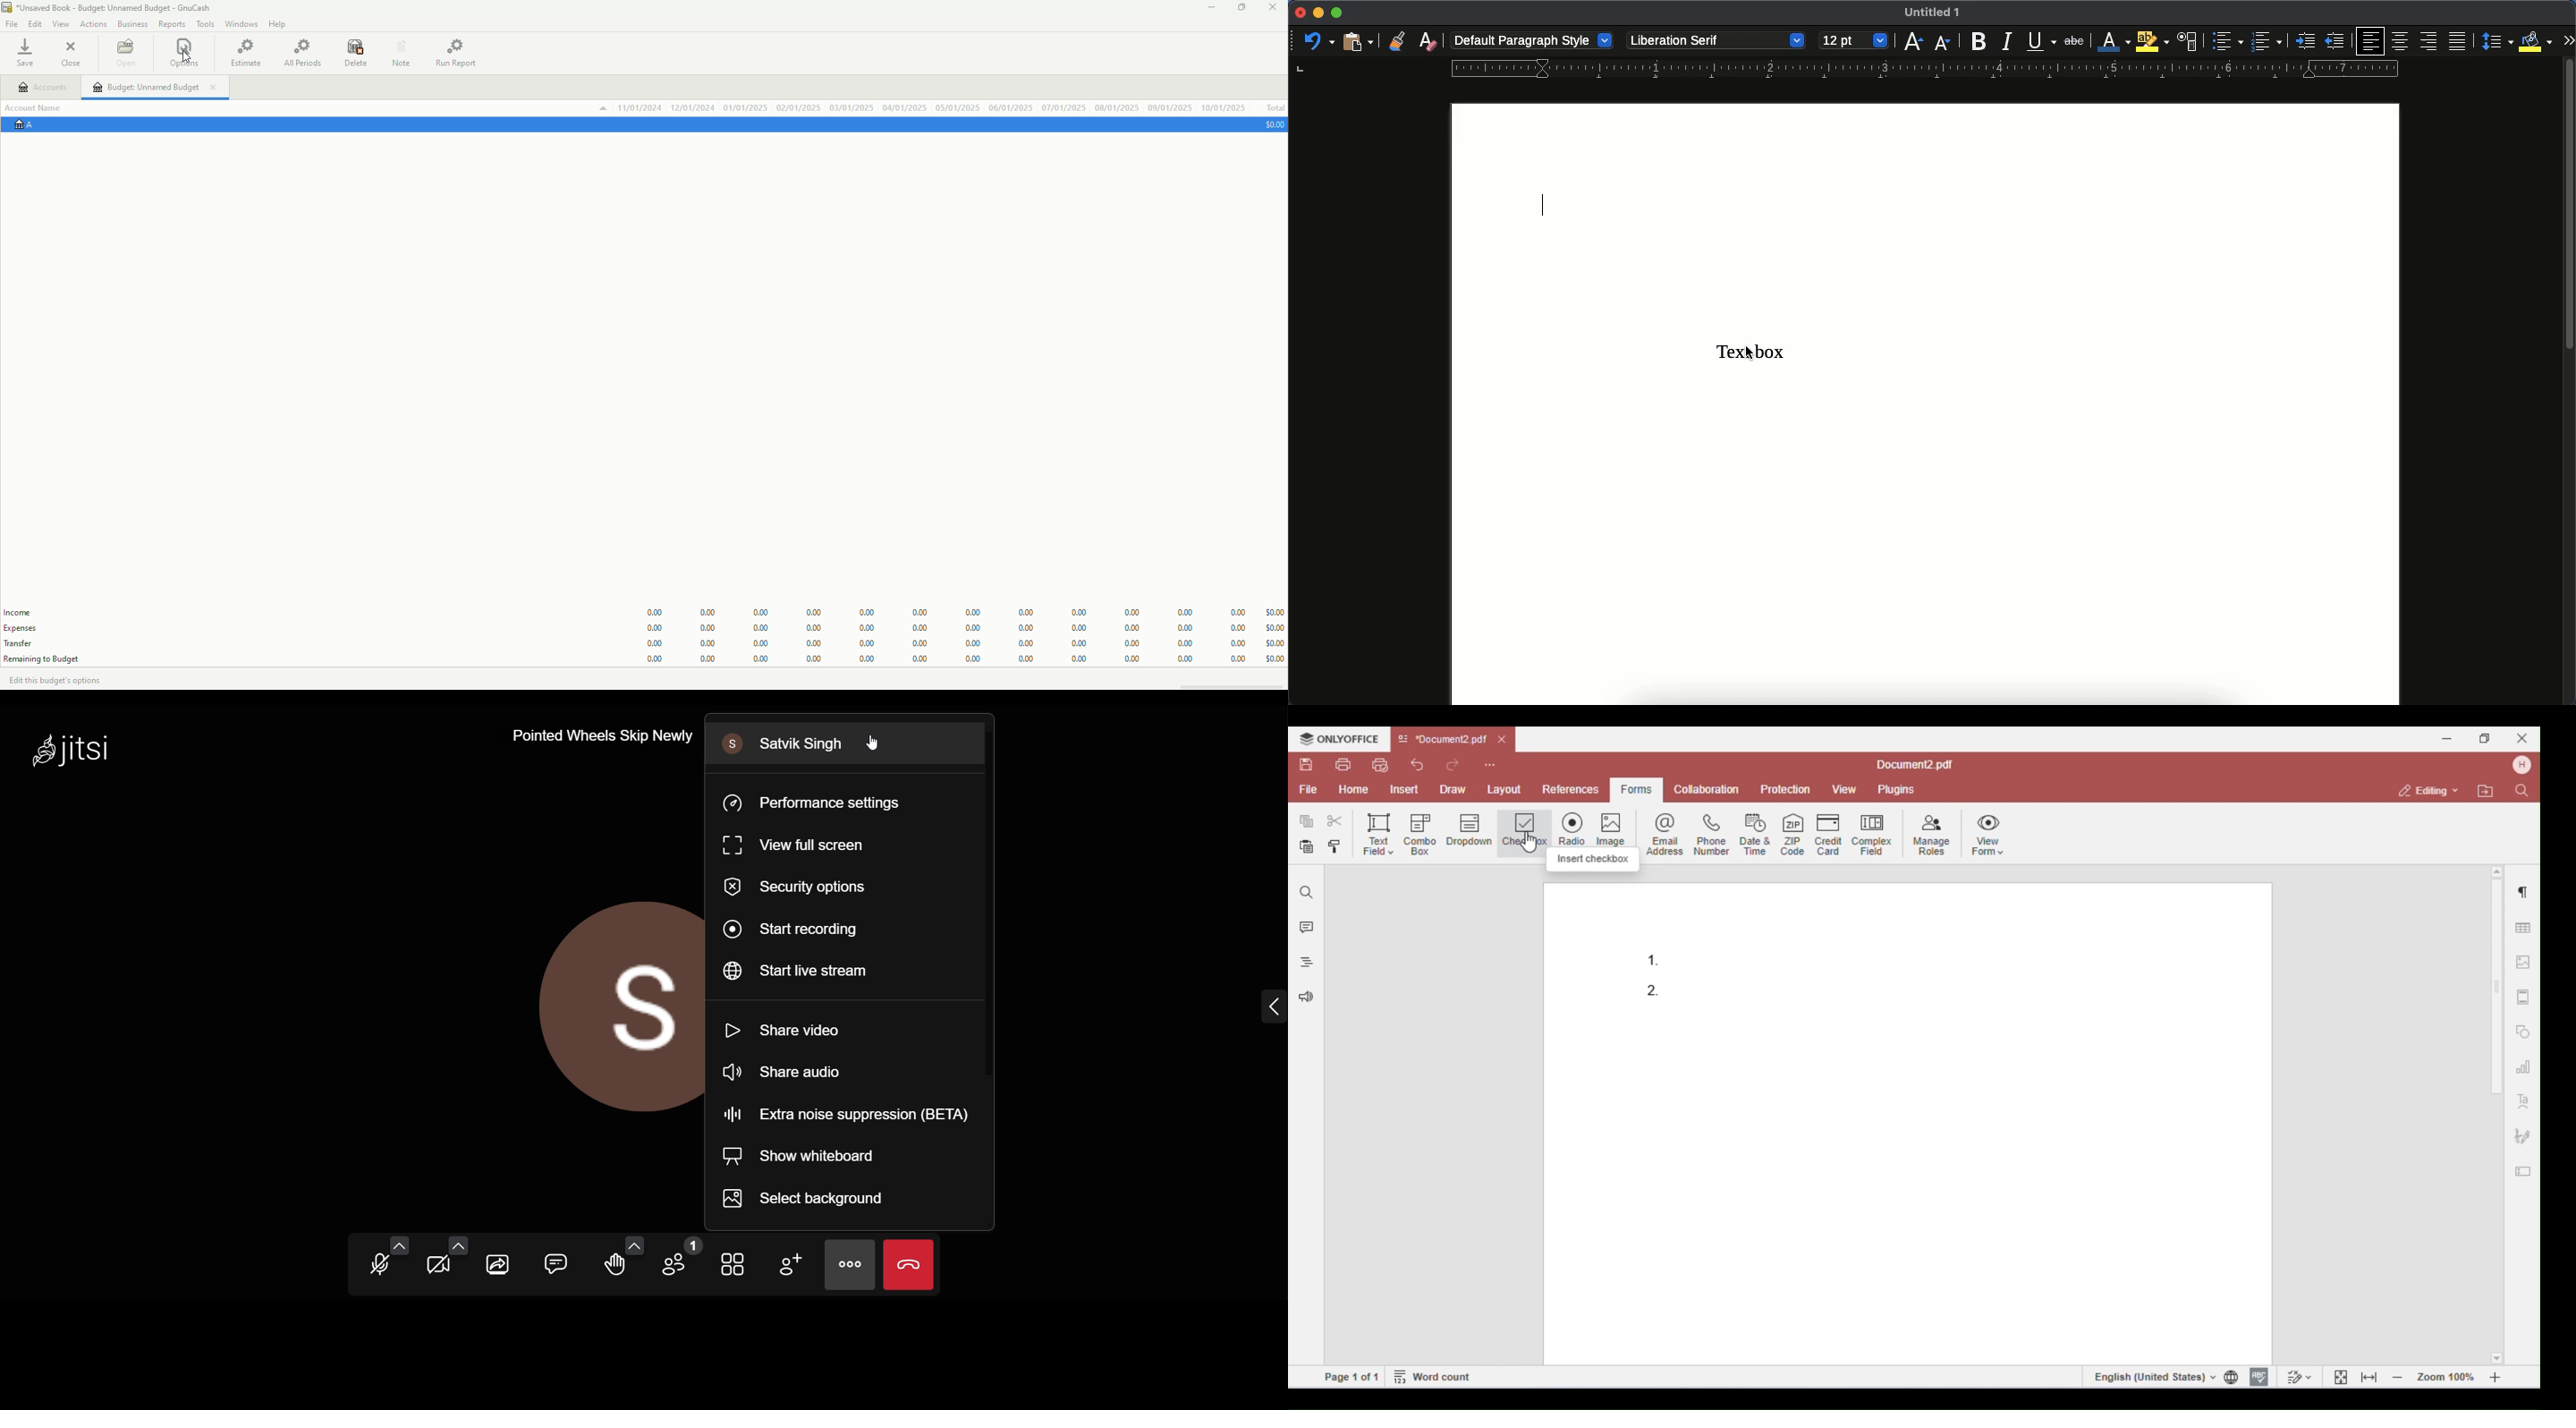 The image size is (2576, 1428). I want to click on spacing, so click(2498, 40).